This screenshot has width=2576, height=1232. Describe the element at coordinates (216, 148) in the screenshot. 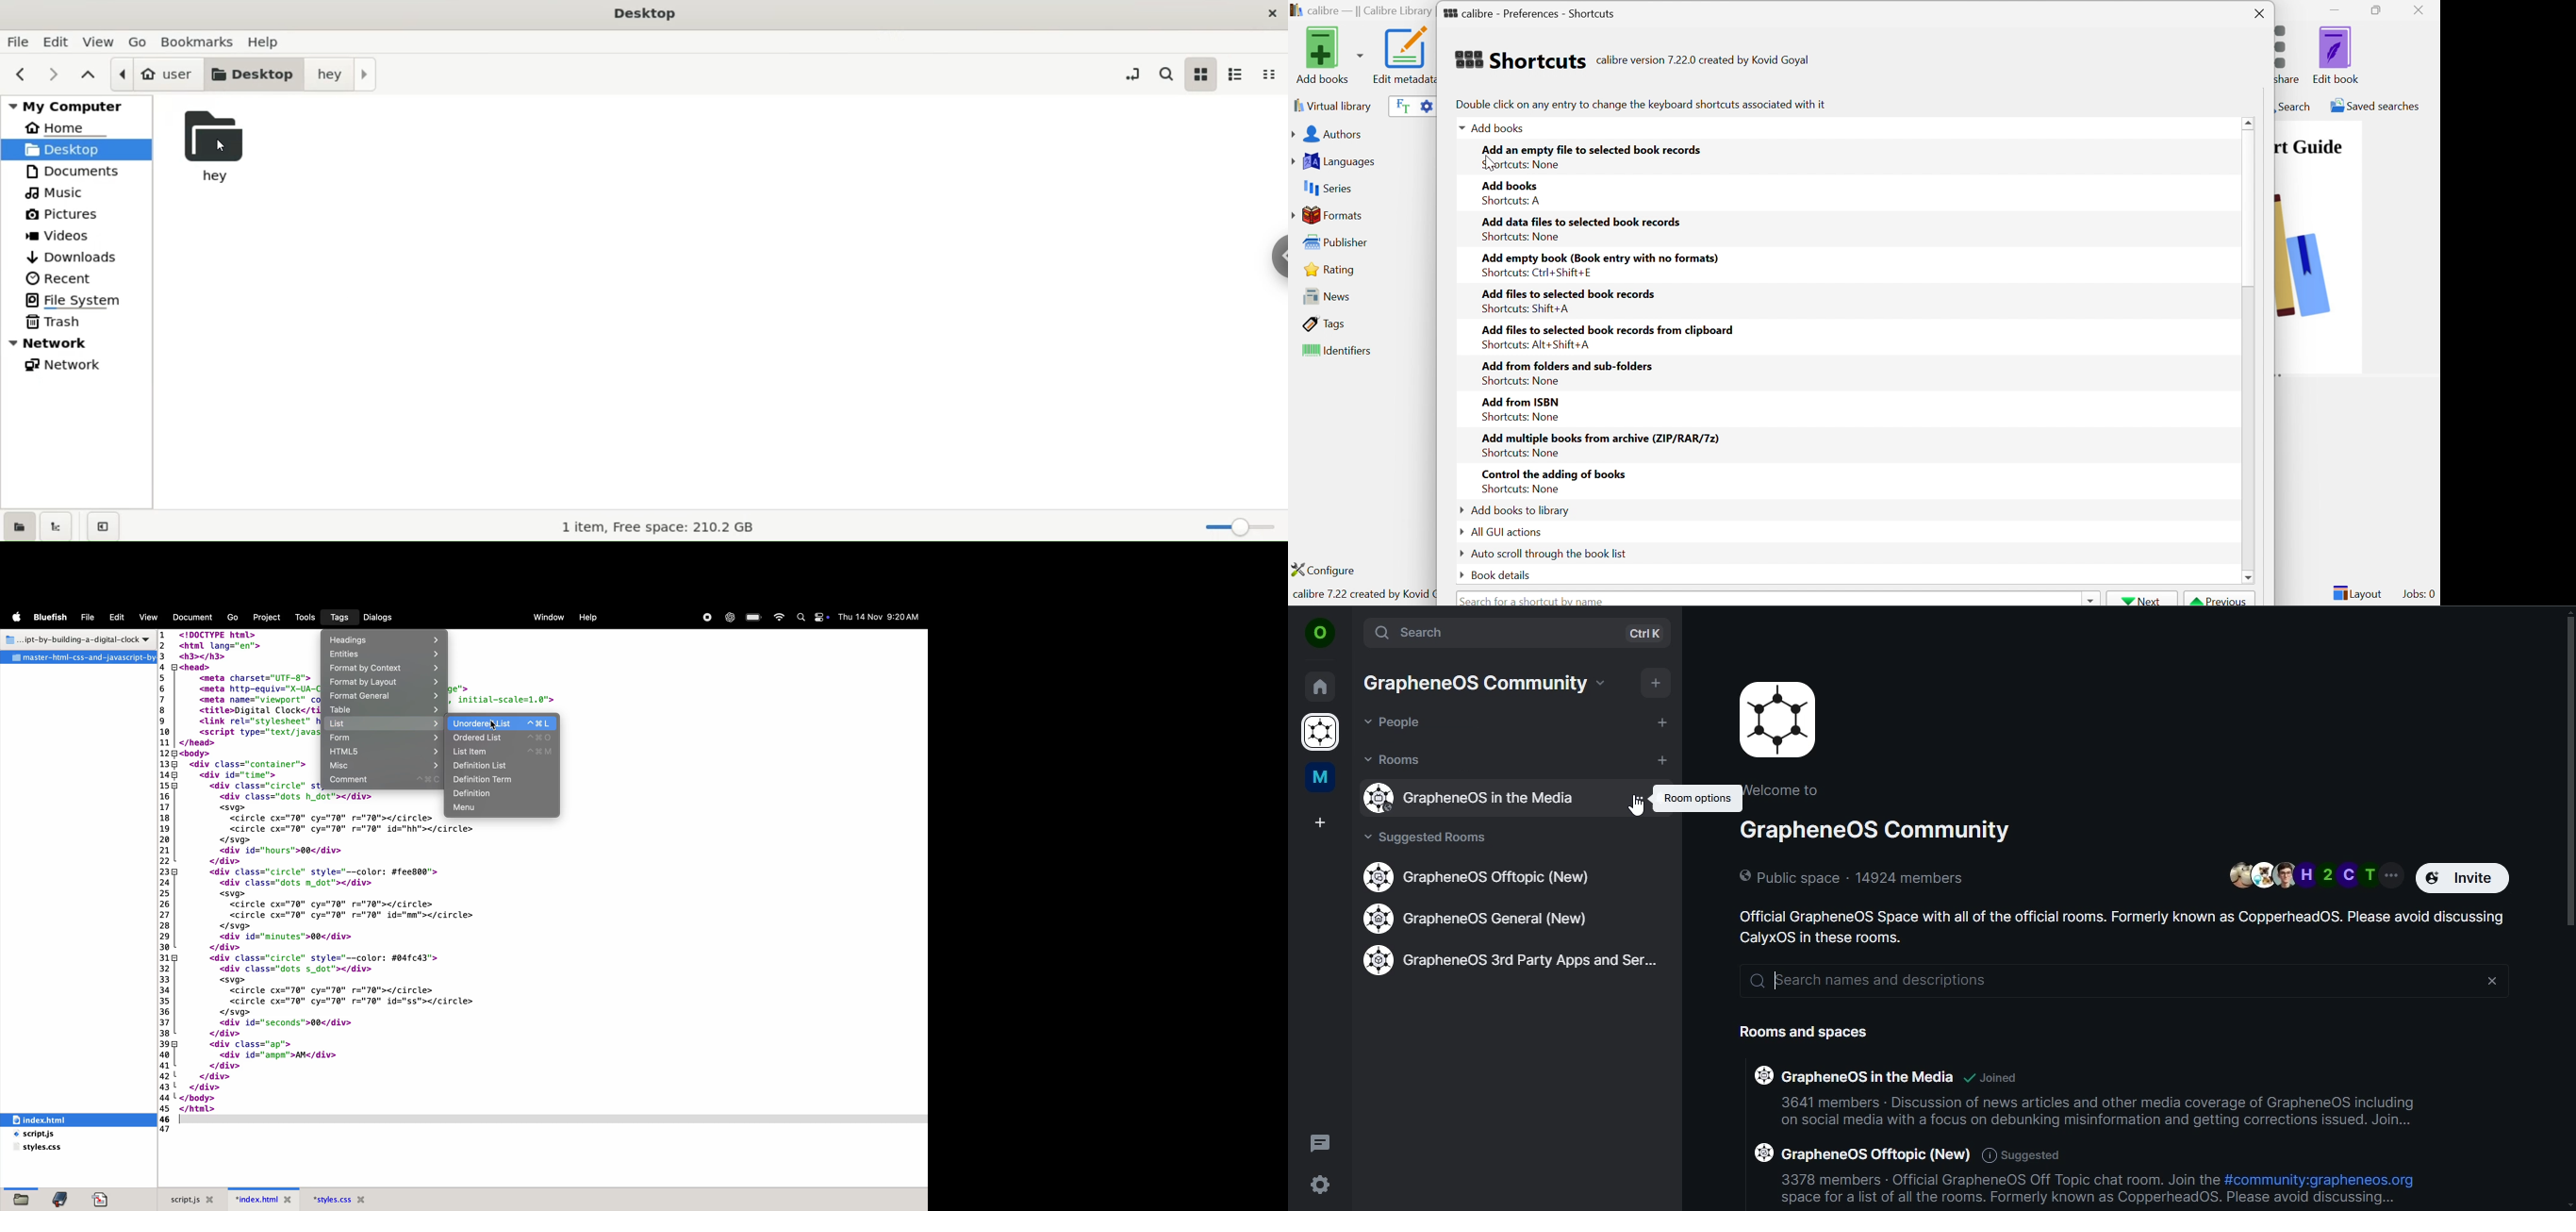

I see `hey` at that location.